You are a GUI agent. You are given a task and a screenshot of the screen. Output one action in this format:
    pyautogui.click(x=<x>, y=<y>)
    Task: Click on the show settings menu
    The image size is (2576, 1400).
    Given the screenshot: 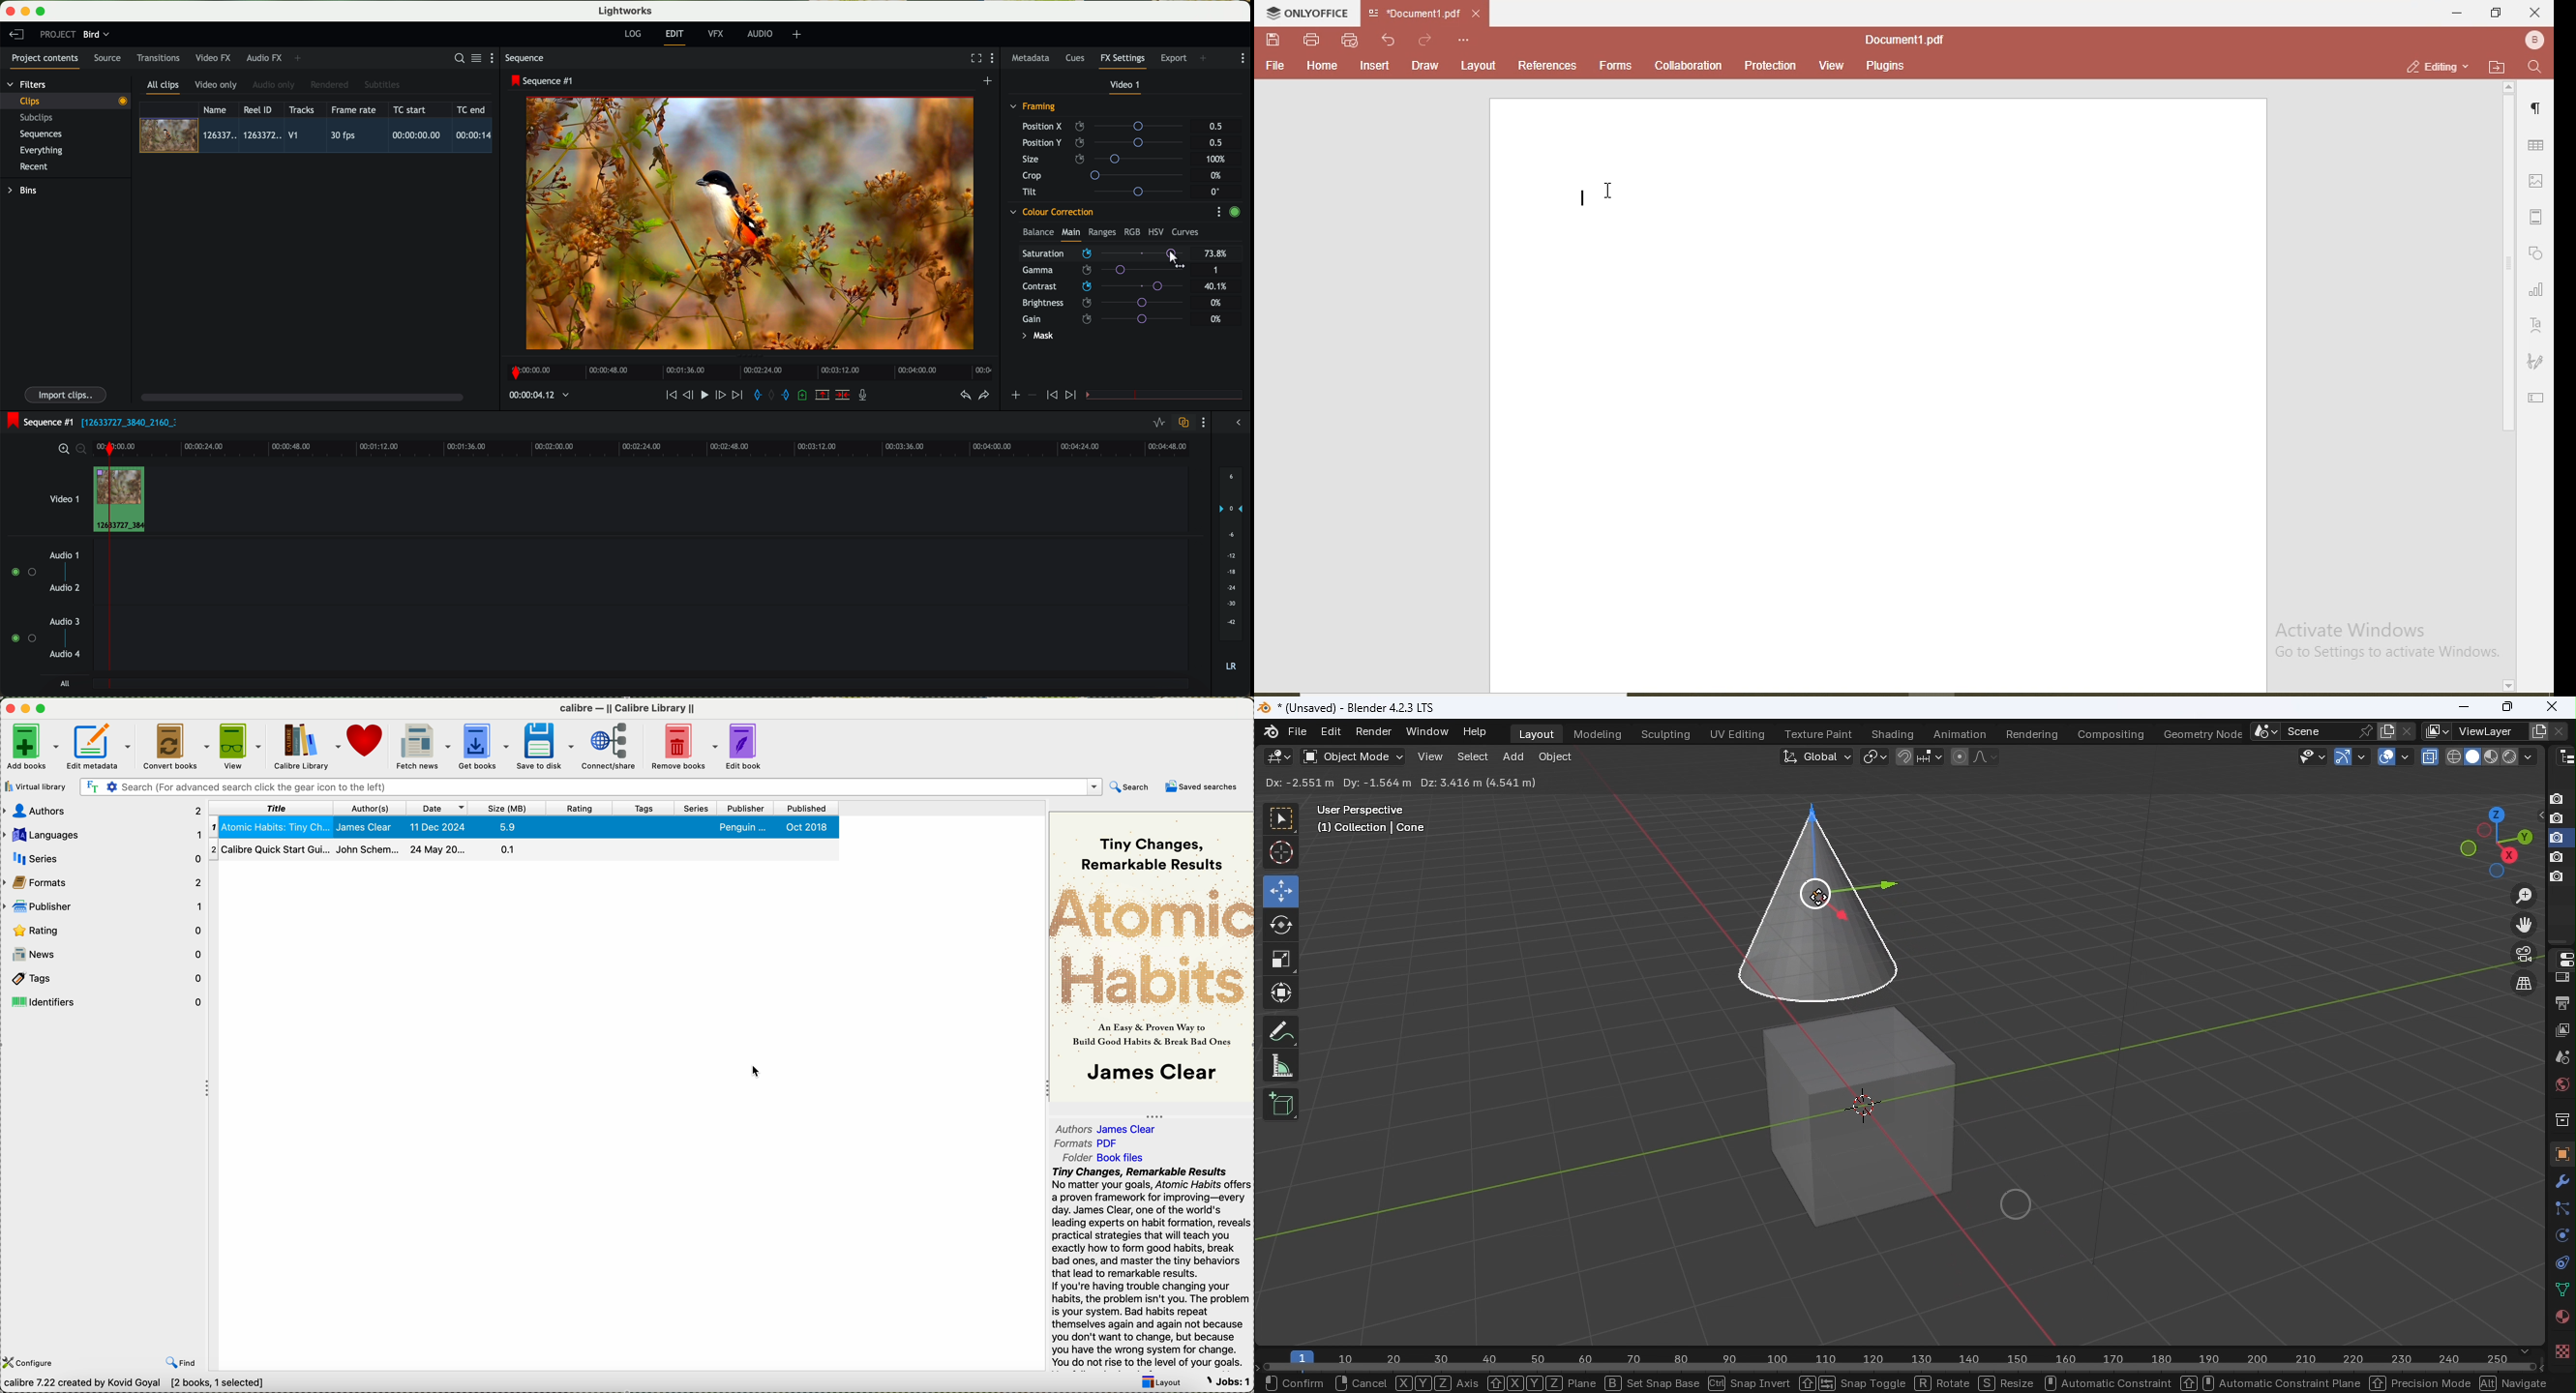 What is the action you would take?
    pyautogui.click(x=995, y=59)
    